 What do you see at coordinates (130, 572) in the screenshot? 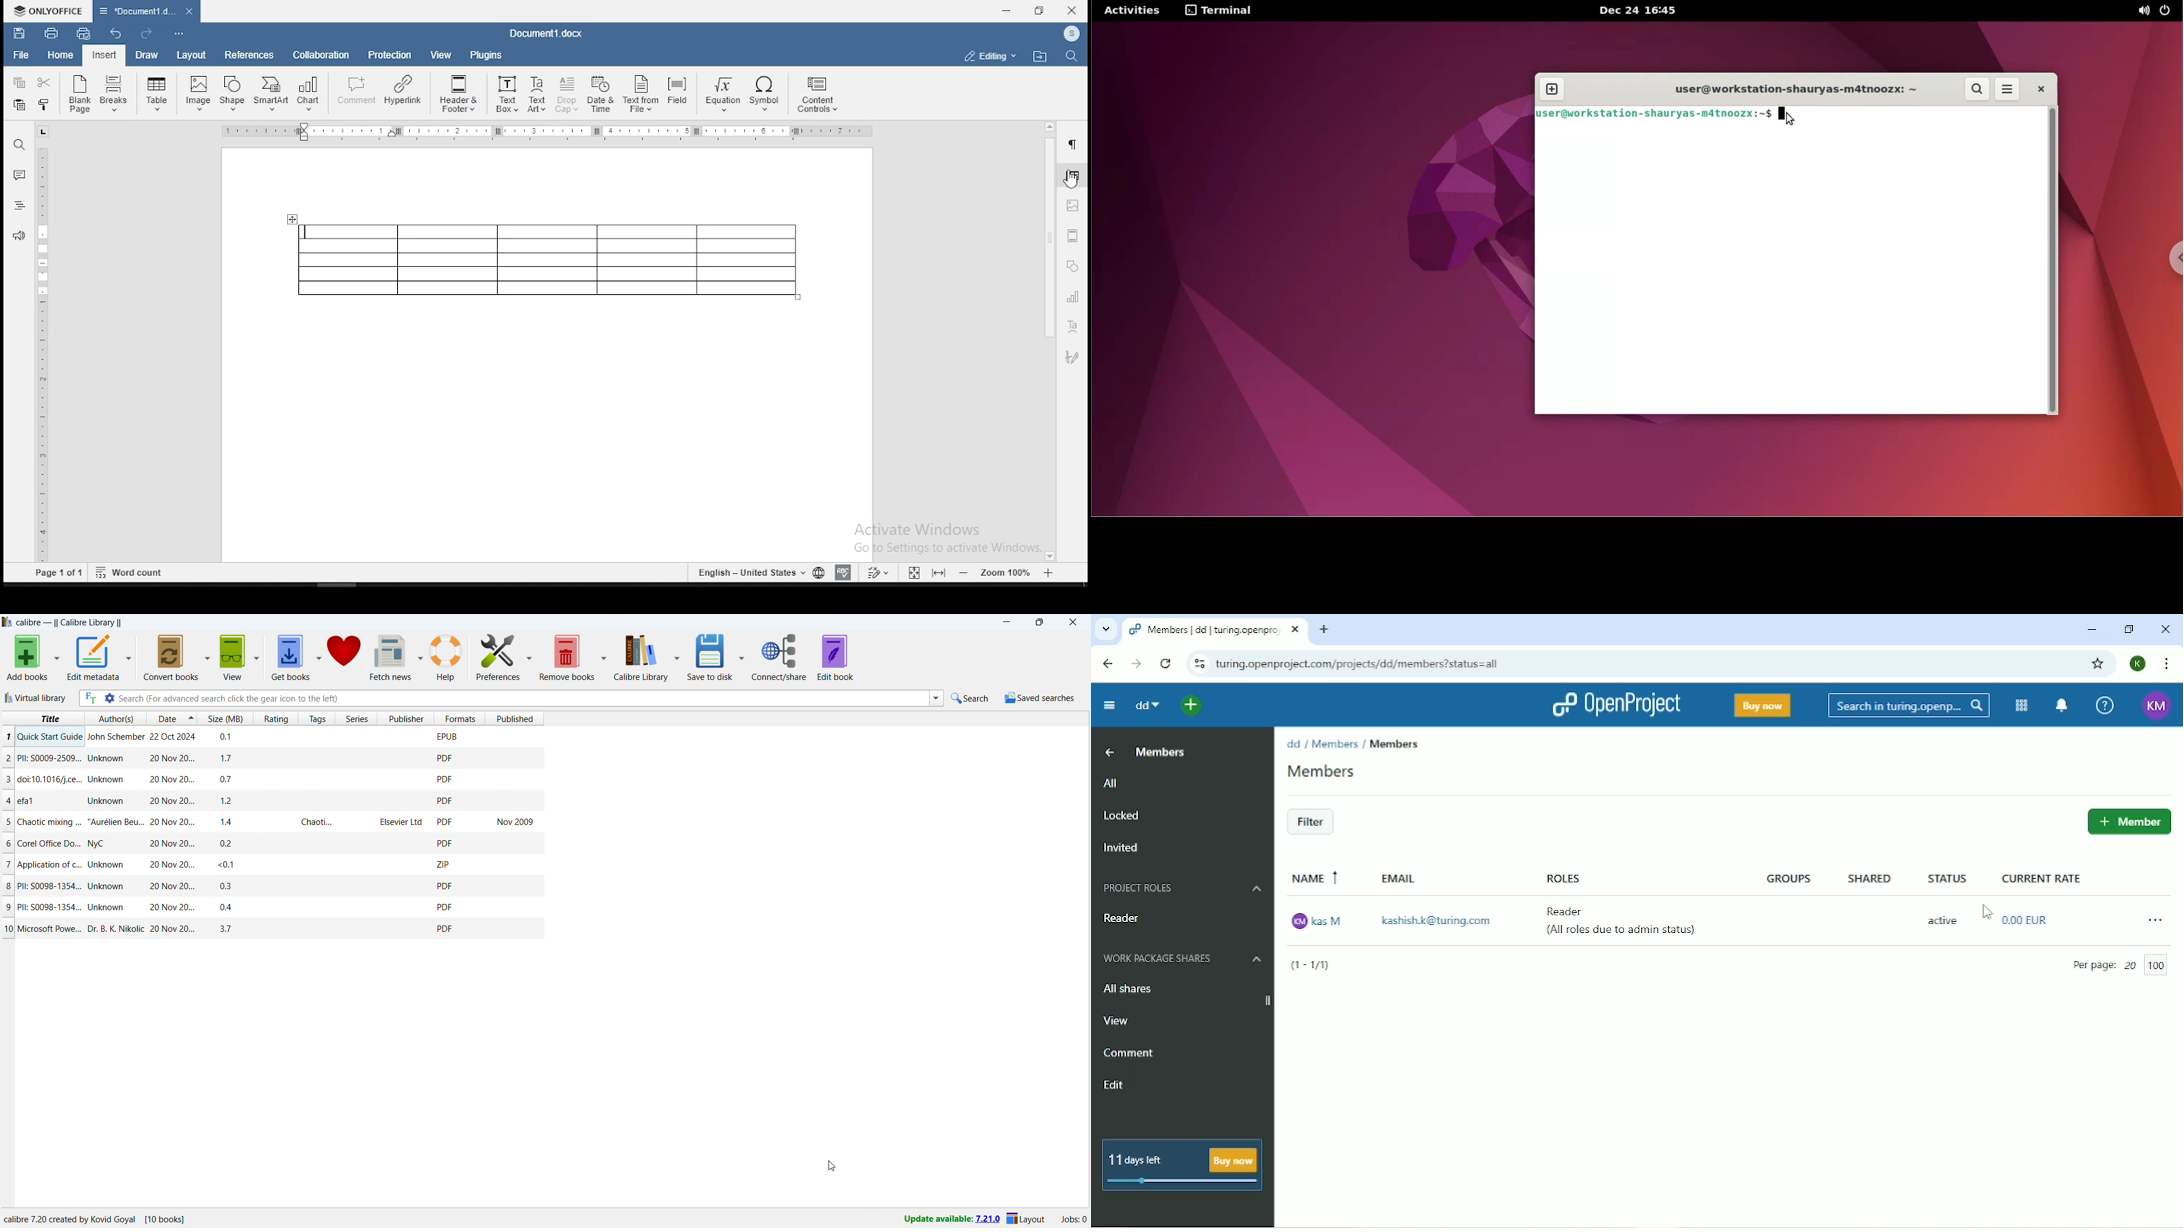
I see `Word count` at bounding box center [130, 572].